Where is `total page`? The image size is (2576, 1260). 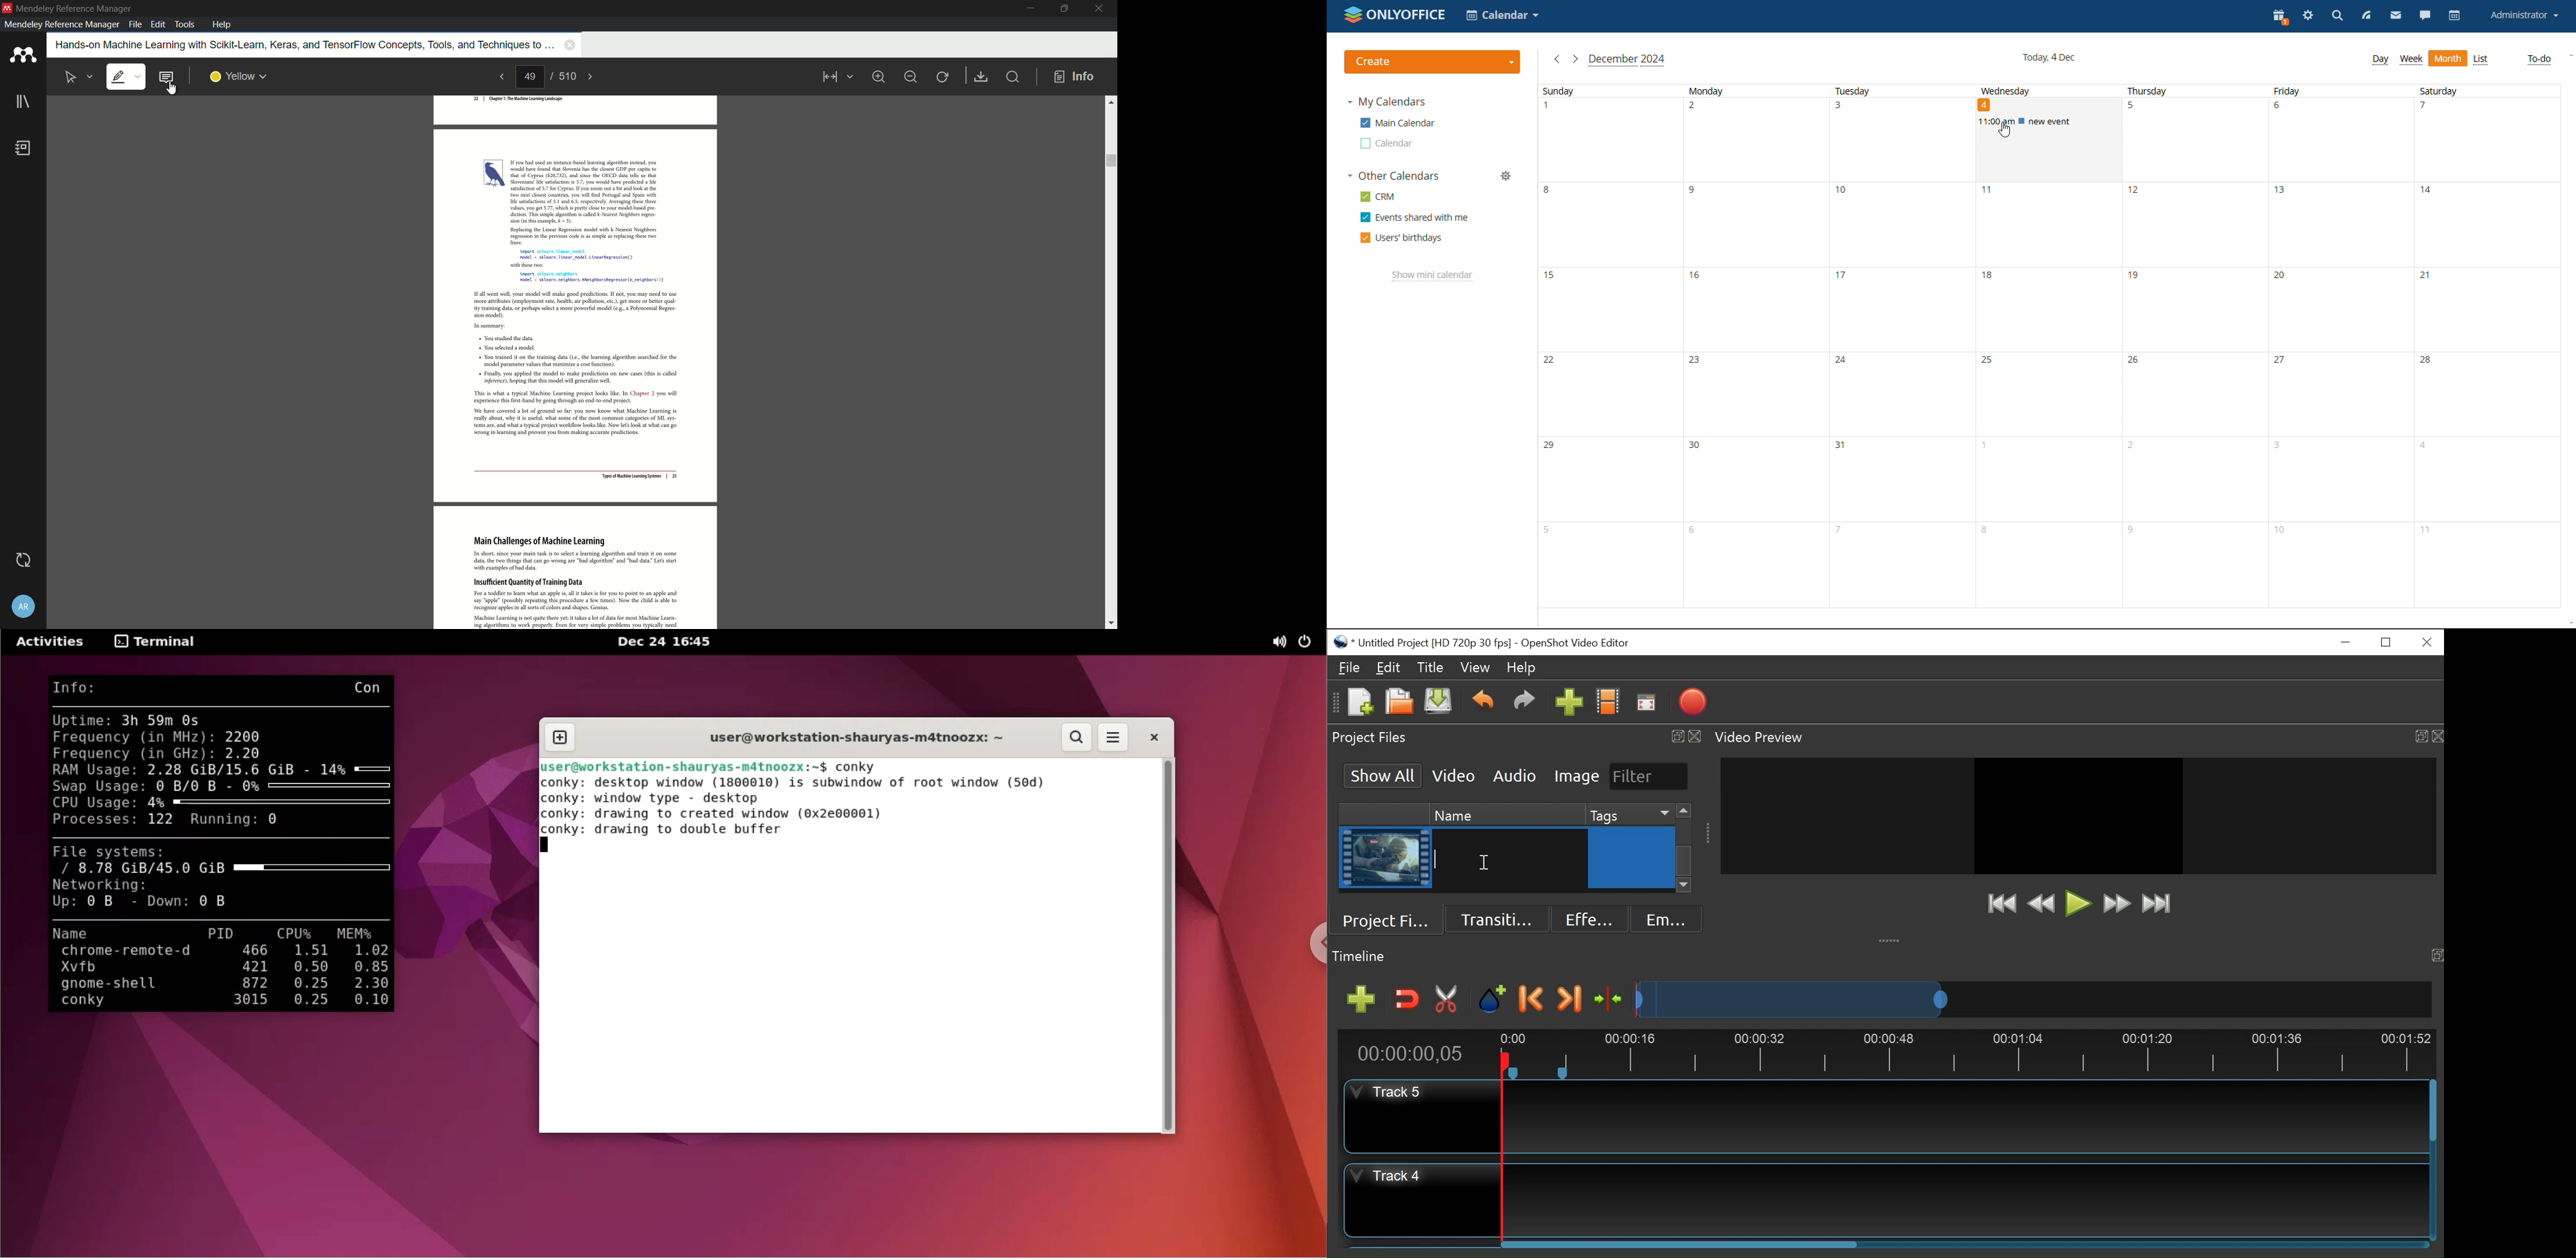
total page is located at coordinates (569, 77).